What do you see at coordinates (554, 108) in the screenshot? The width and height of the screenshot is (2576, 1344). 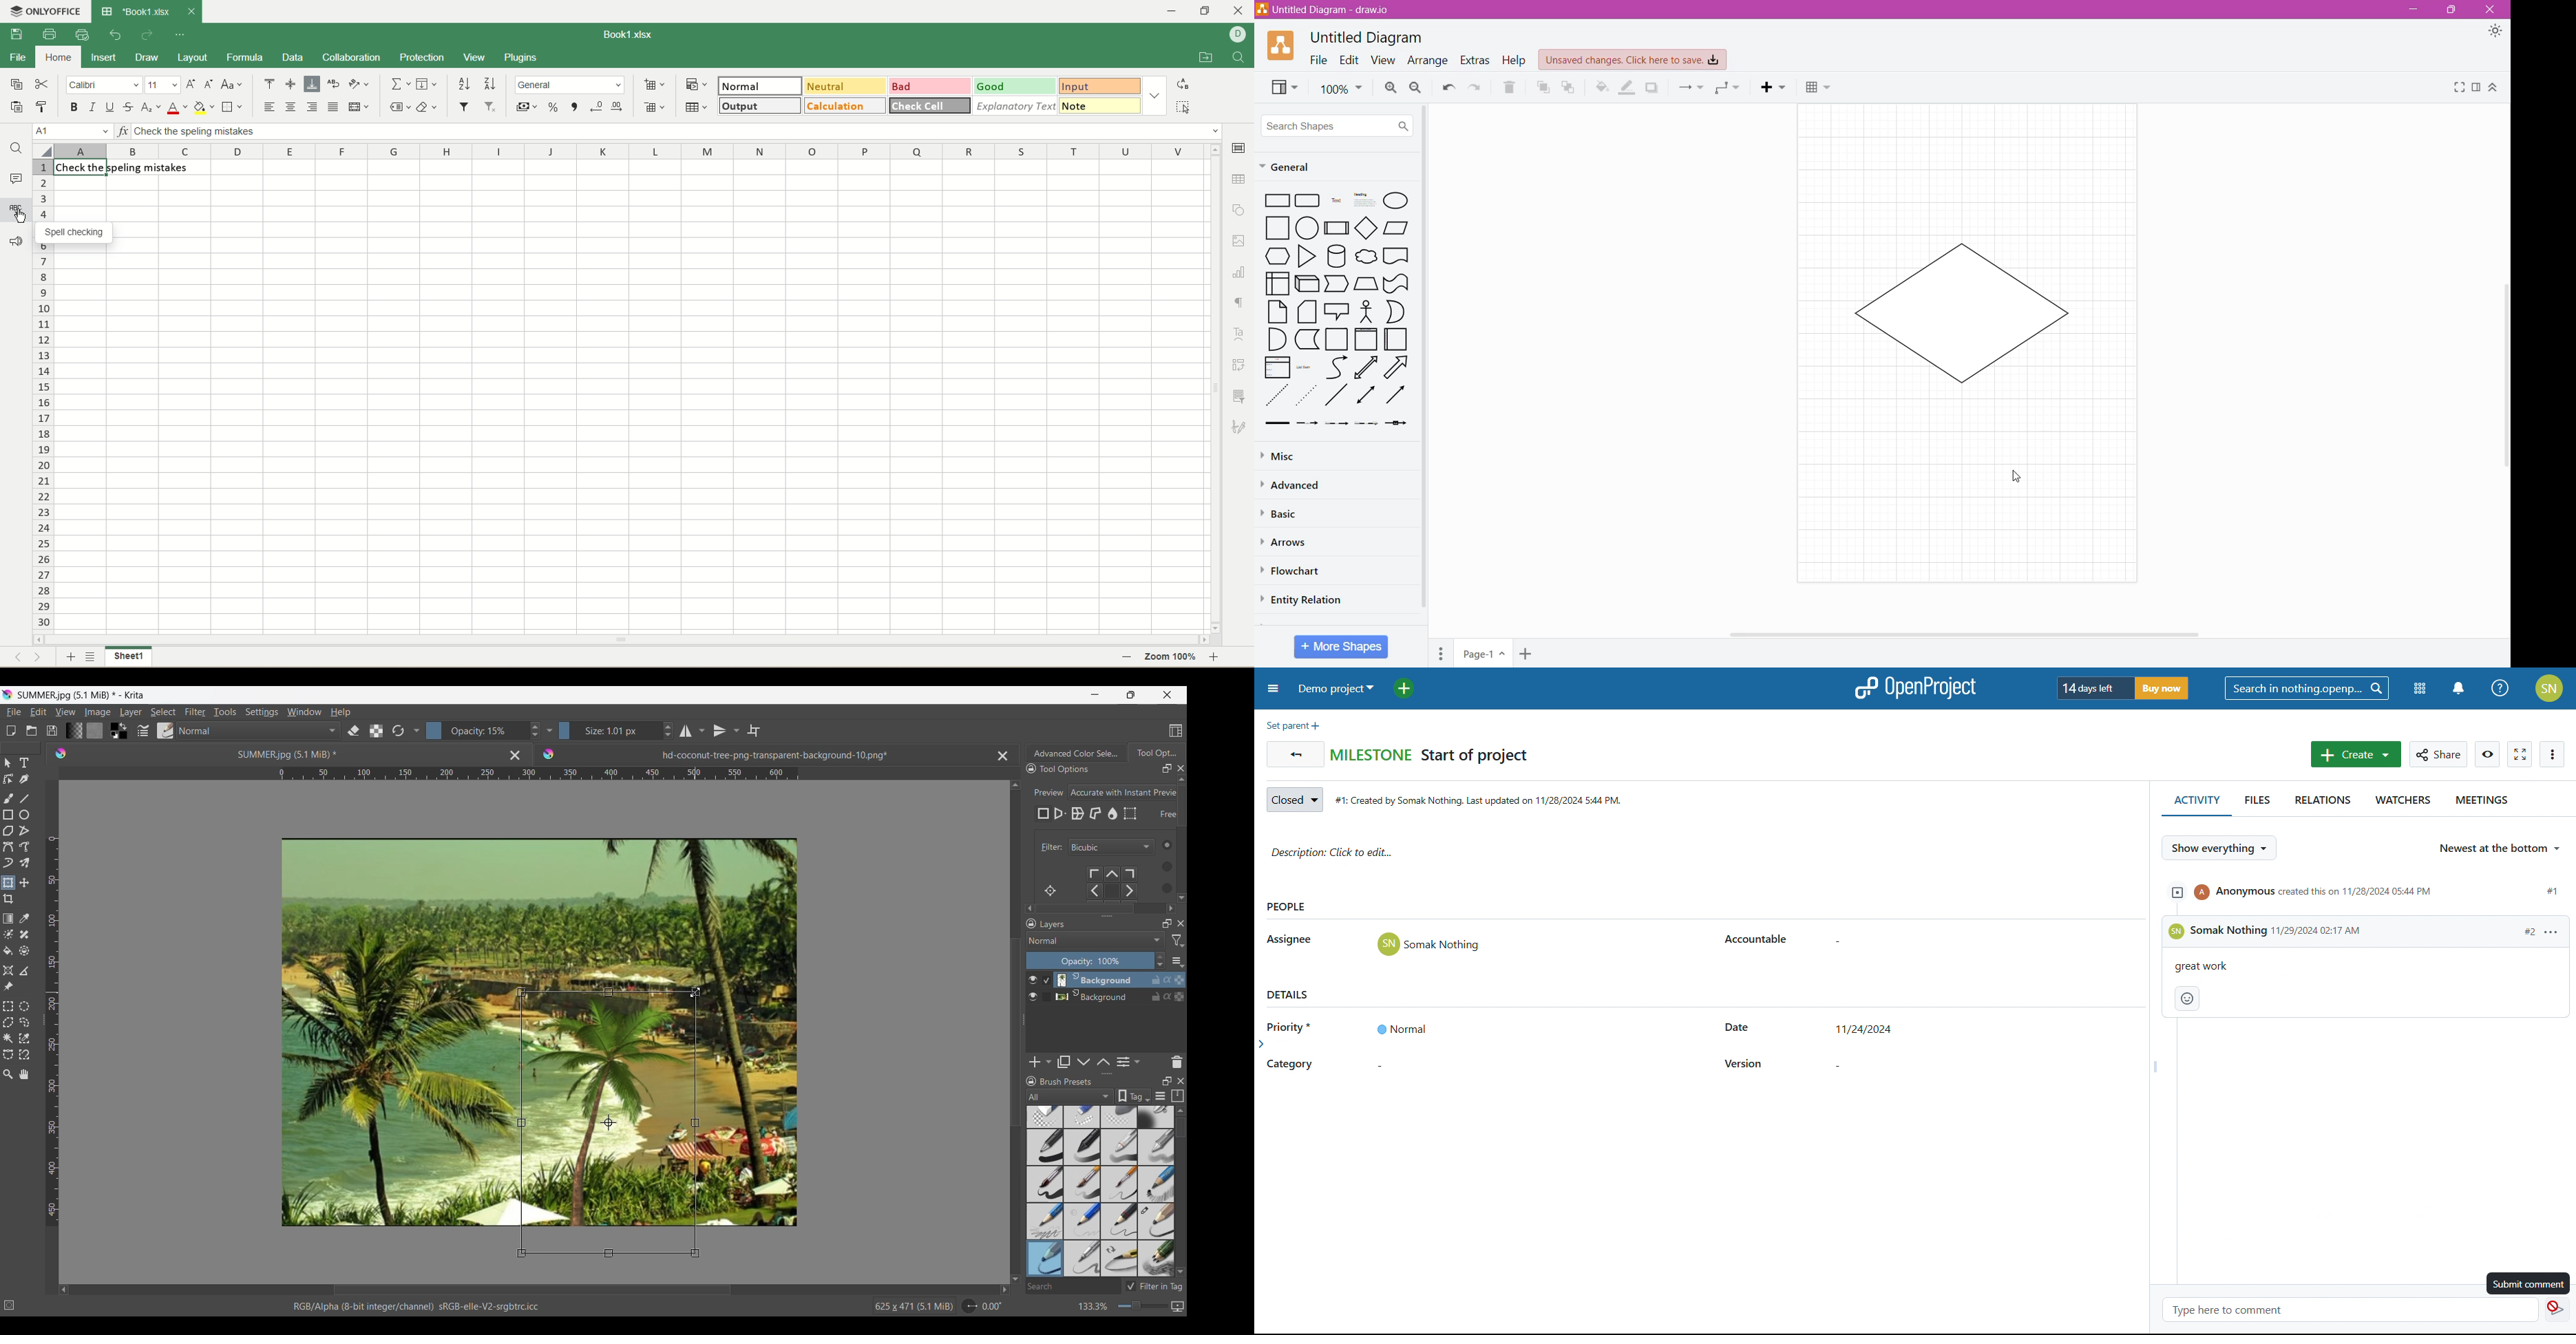 I see `percent style` at bounding box center [554, 108].